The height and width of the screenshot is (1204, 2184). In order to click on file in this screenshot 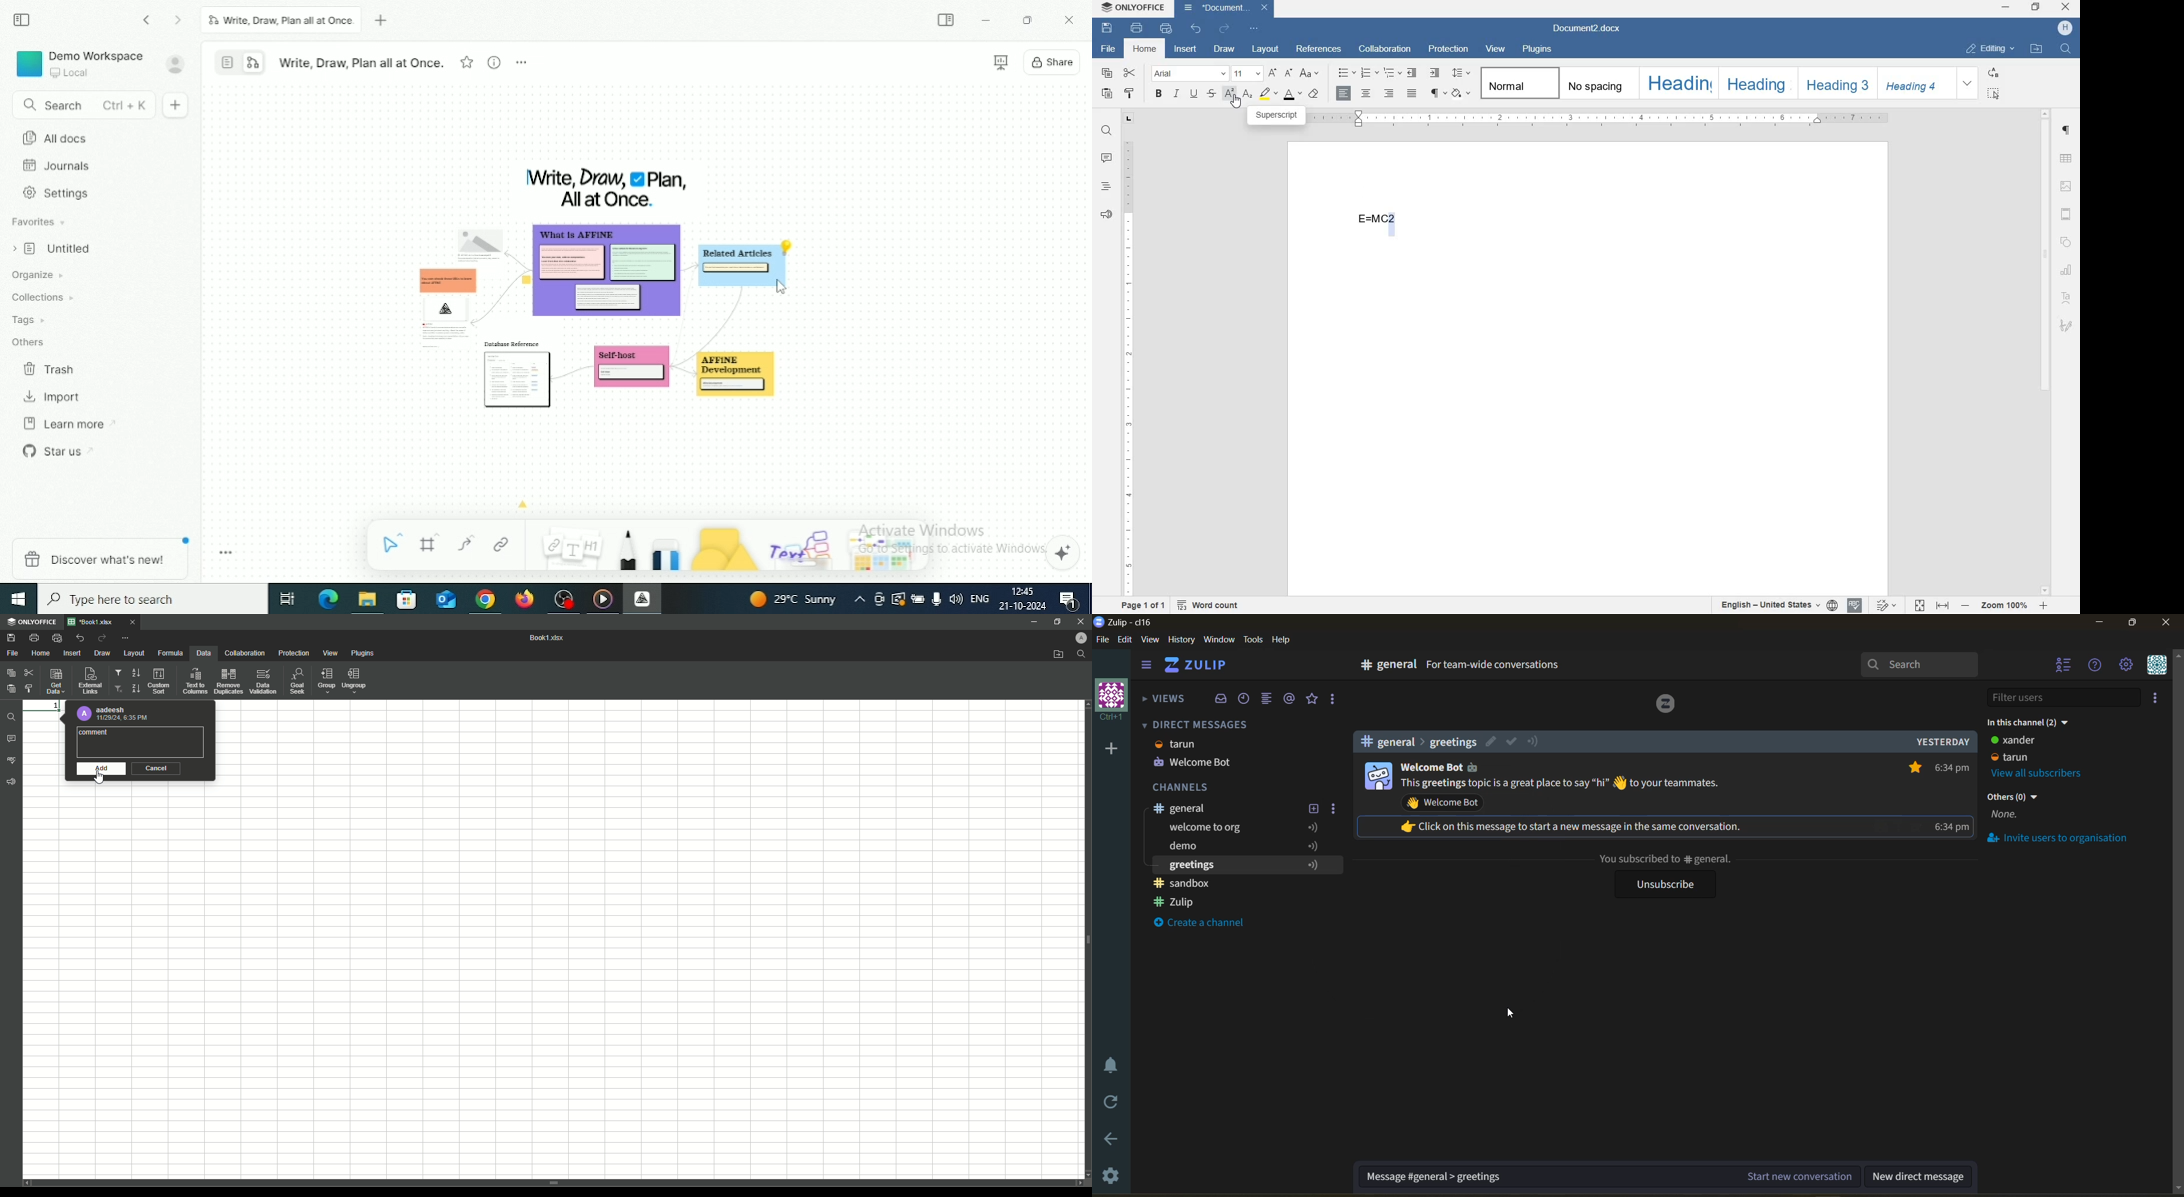, I will do `click(1107, 49)`.